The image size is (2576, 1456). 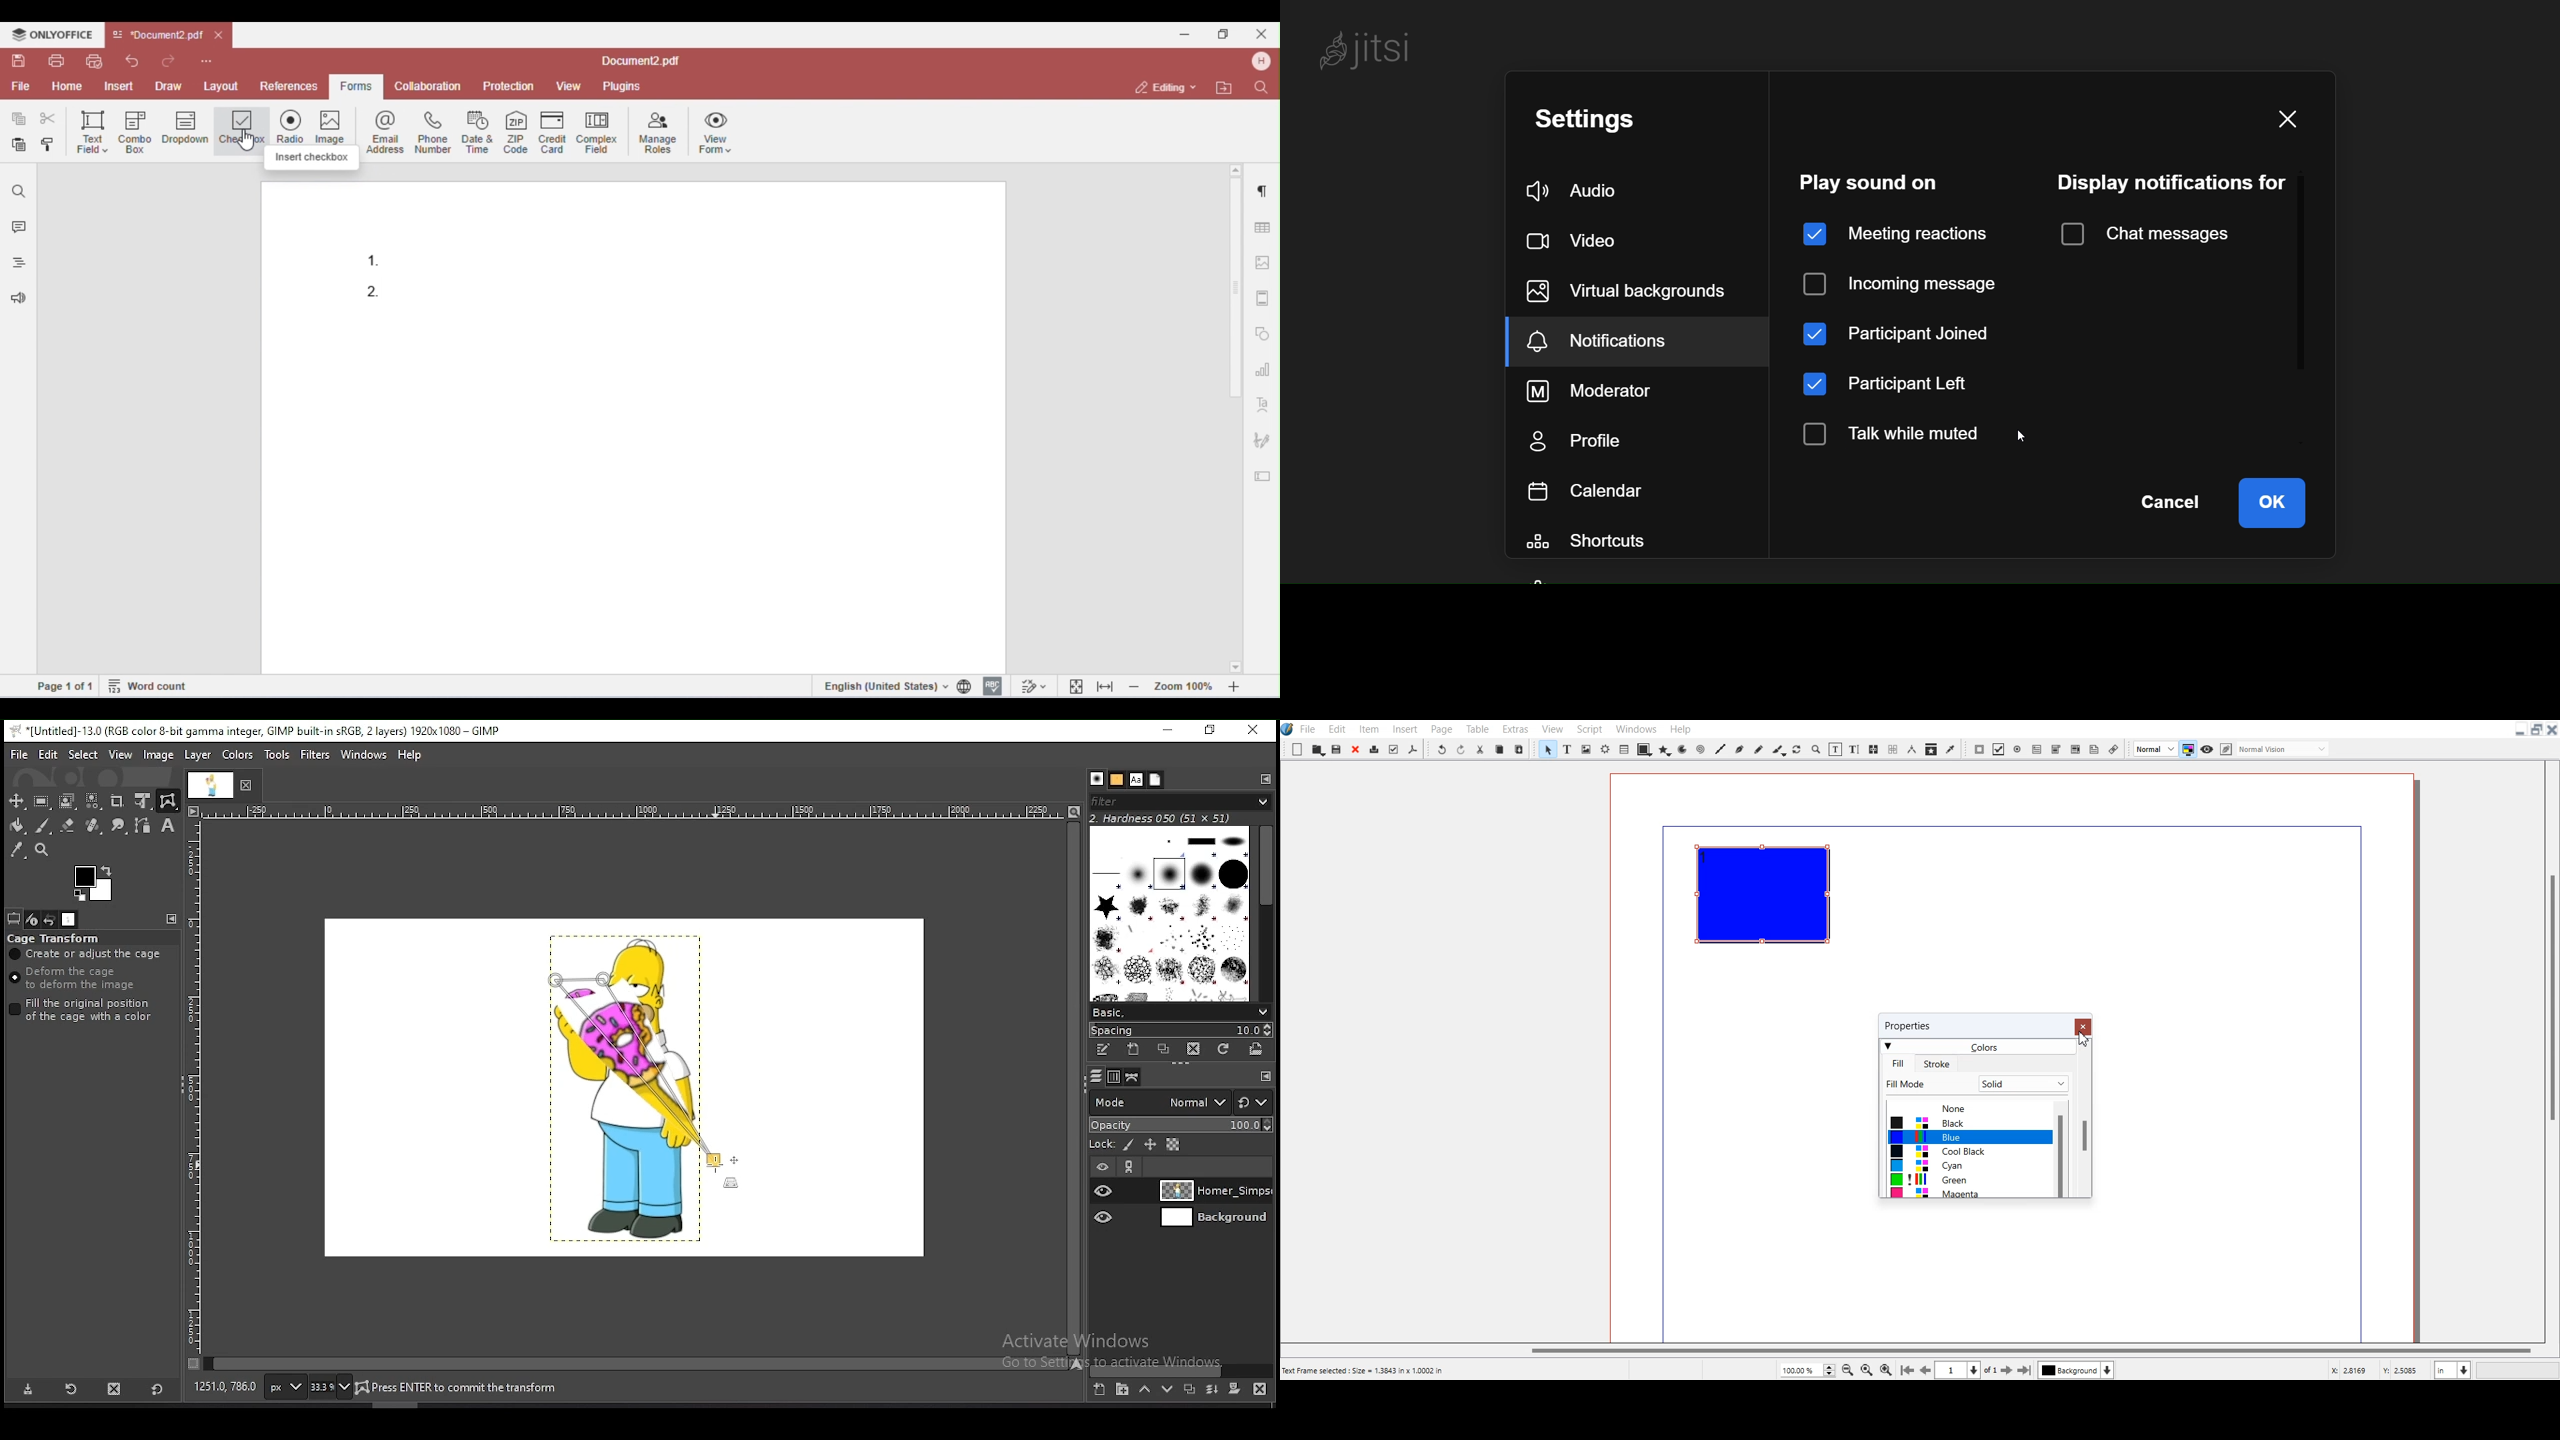 What do you see at coordinates (1265, 778) in the screenshot?
I see `configure this tab` at bounding box center [1265, 778].